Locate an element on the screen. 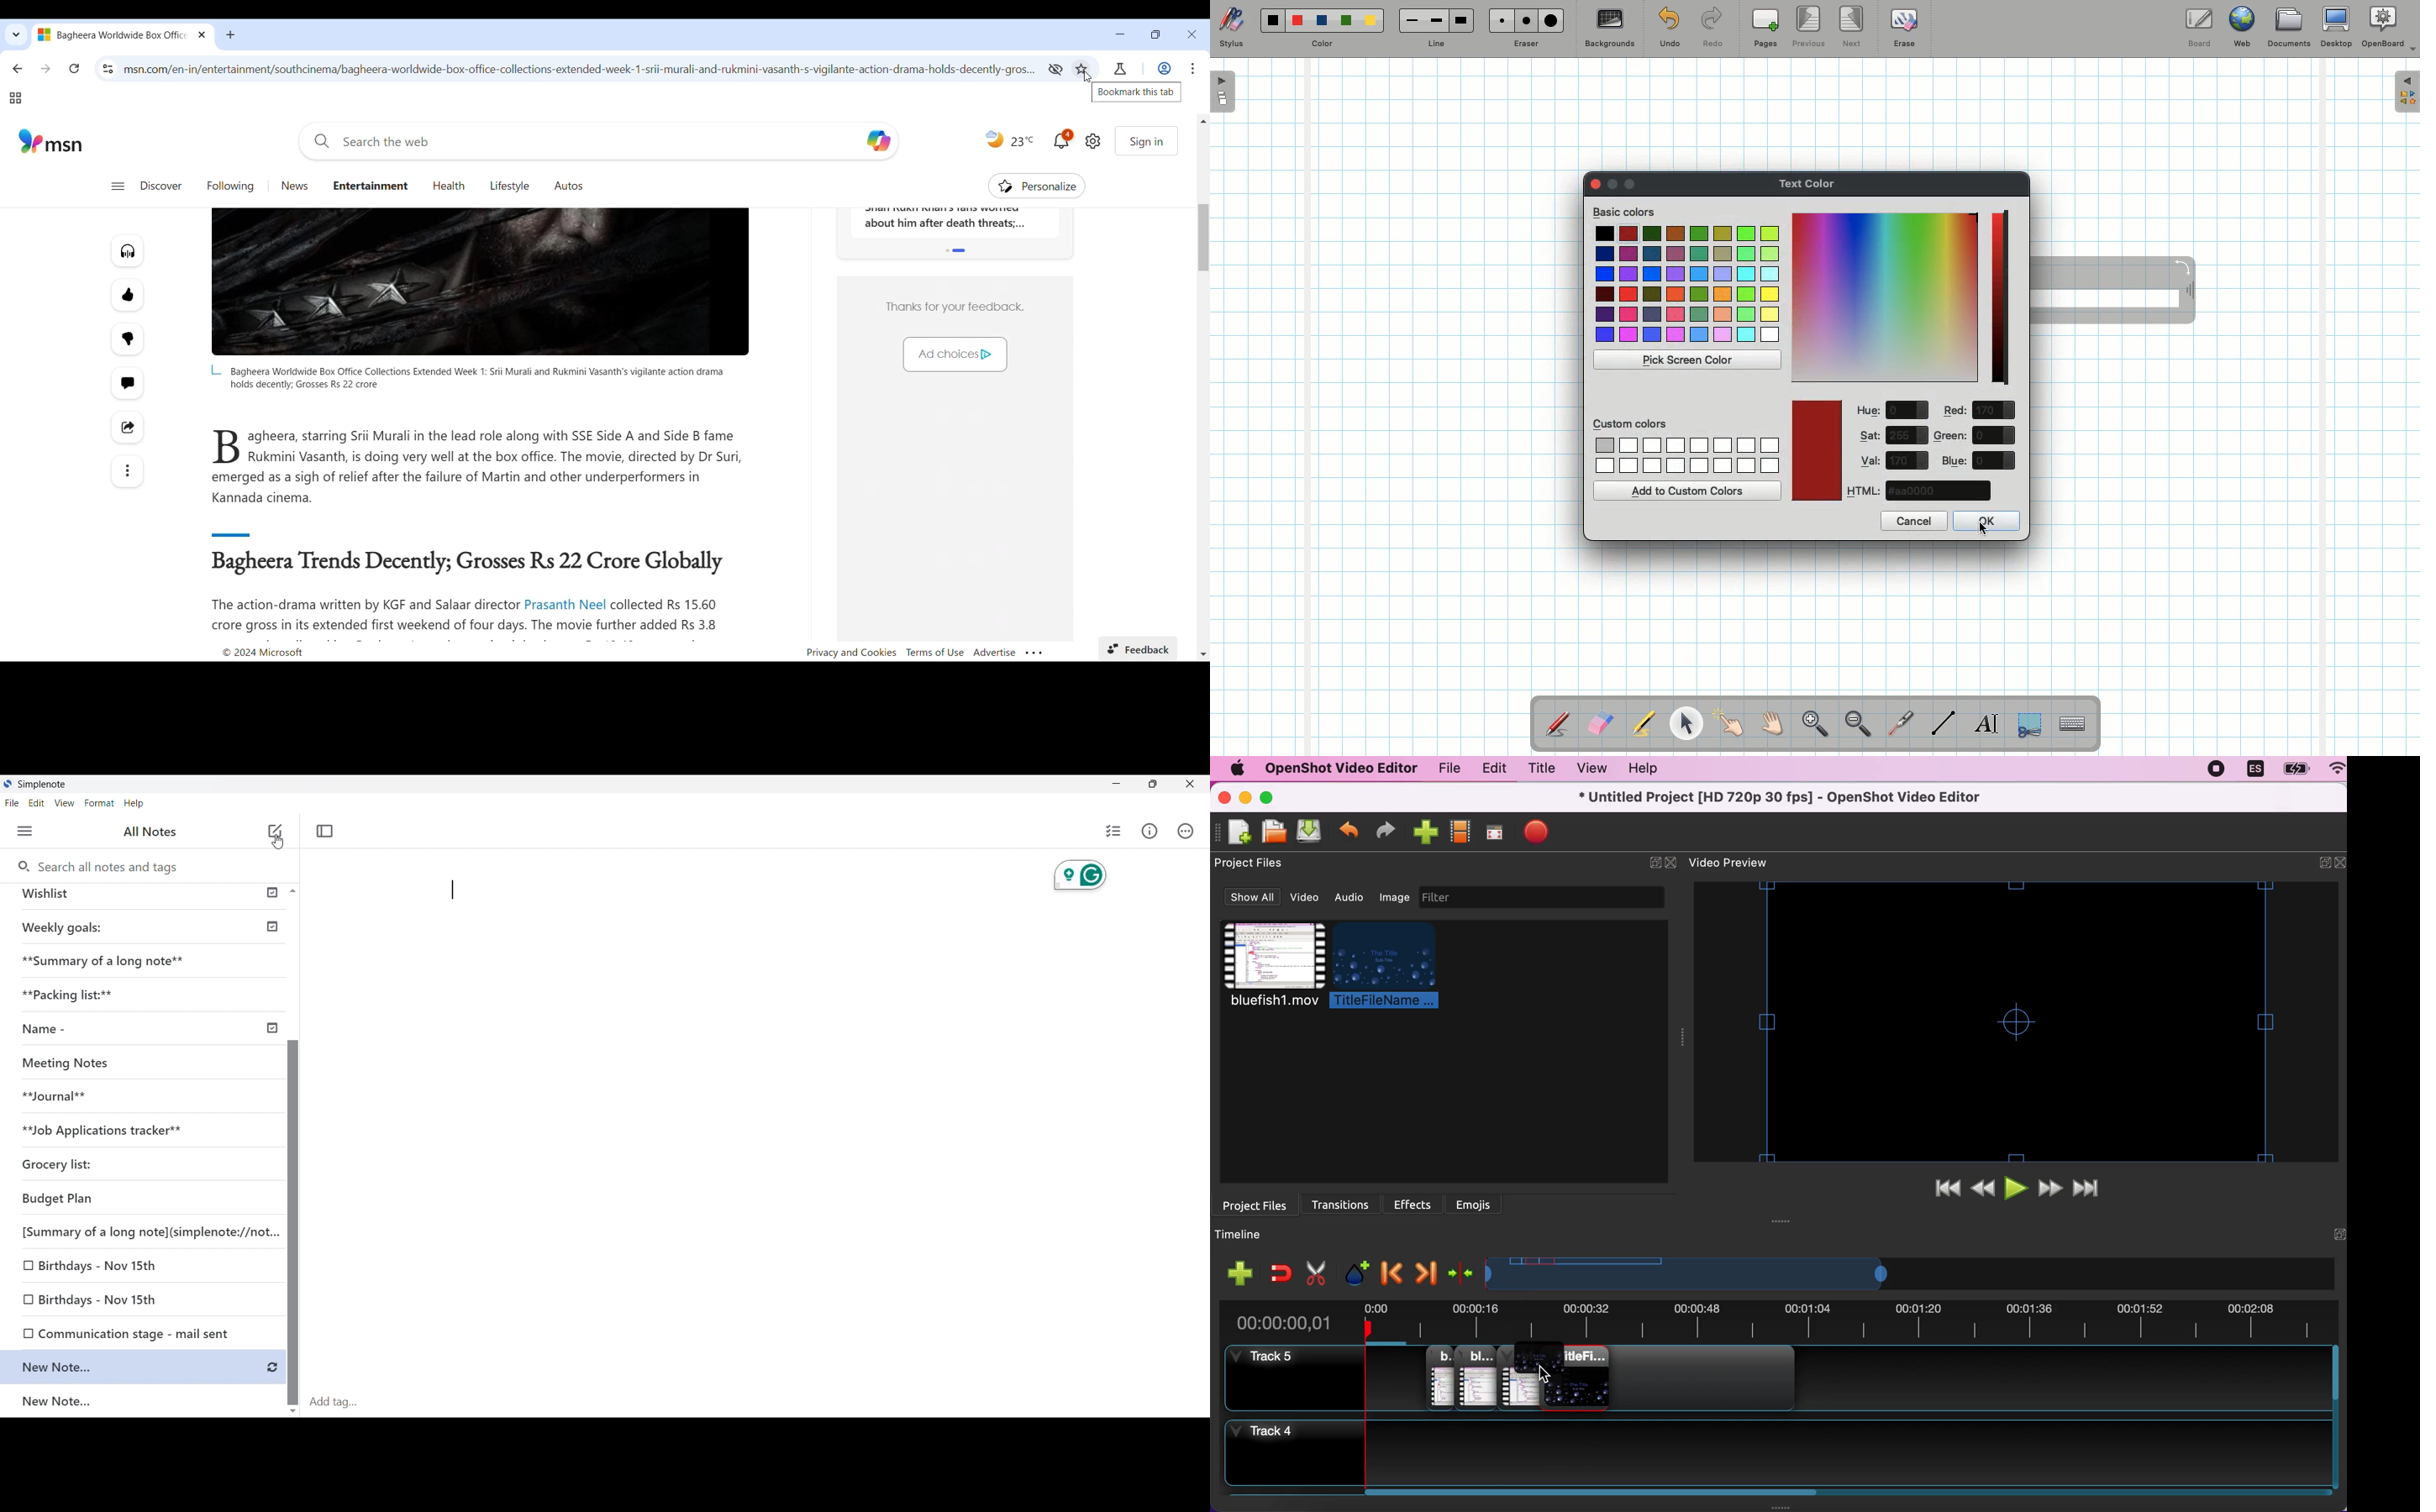 Image resolution: width=2436 pixels, height=1512 pixels. recording stopped is located at coordinates (2219, 768).